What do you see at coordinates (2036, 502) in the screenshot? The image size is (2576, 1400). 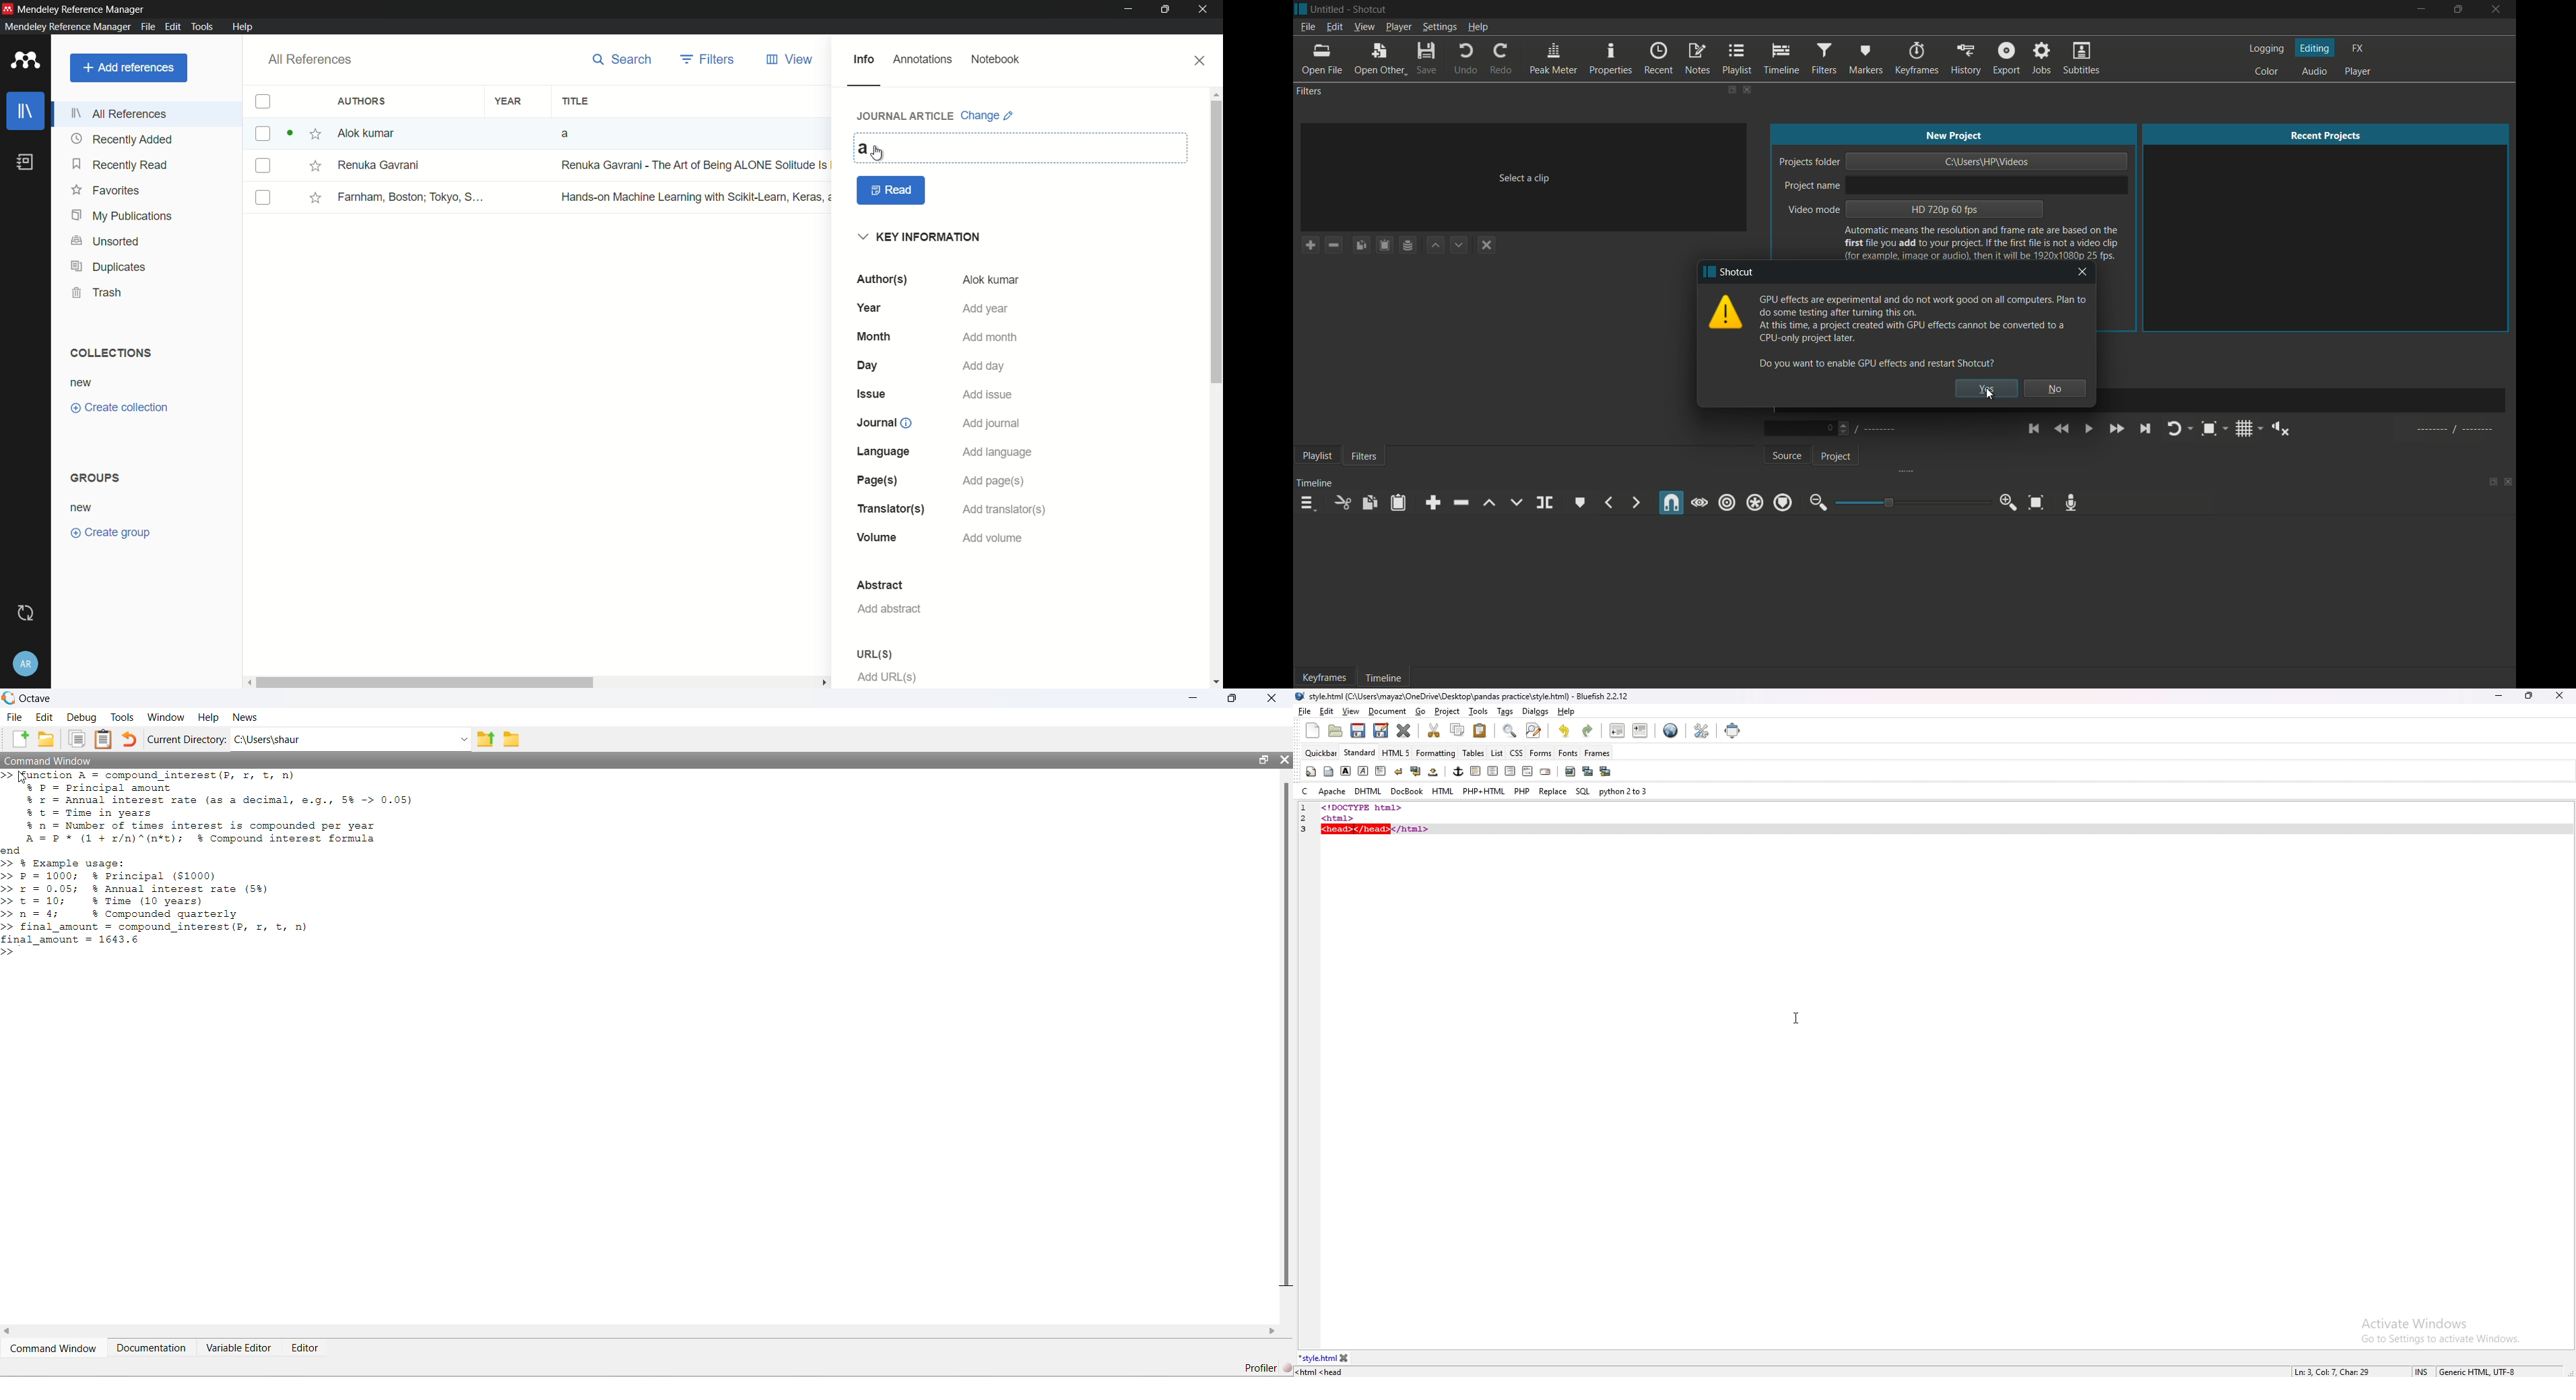 I see `zoom timeline to fit` at bounding box center [2036, 502].